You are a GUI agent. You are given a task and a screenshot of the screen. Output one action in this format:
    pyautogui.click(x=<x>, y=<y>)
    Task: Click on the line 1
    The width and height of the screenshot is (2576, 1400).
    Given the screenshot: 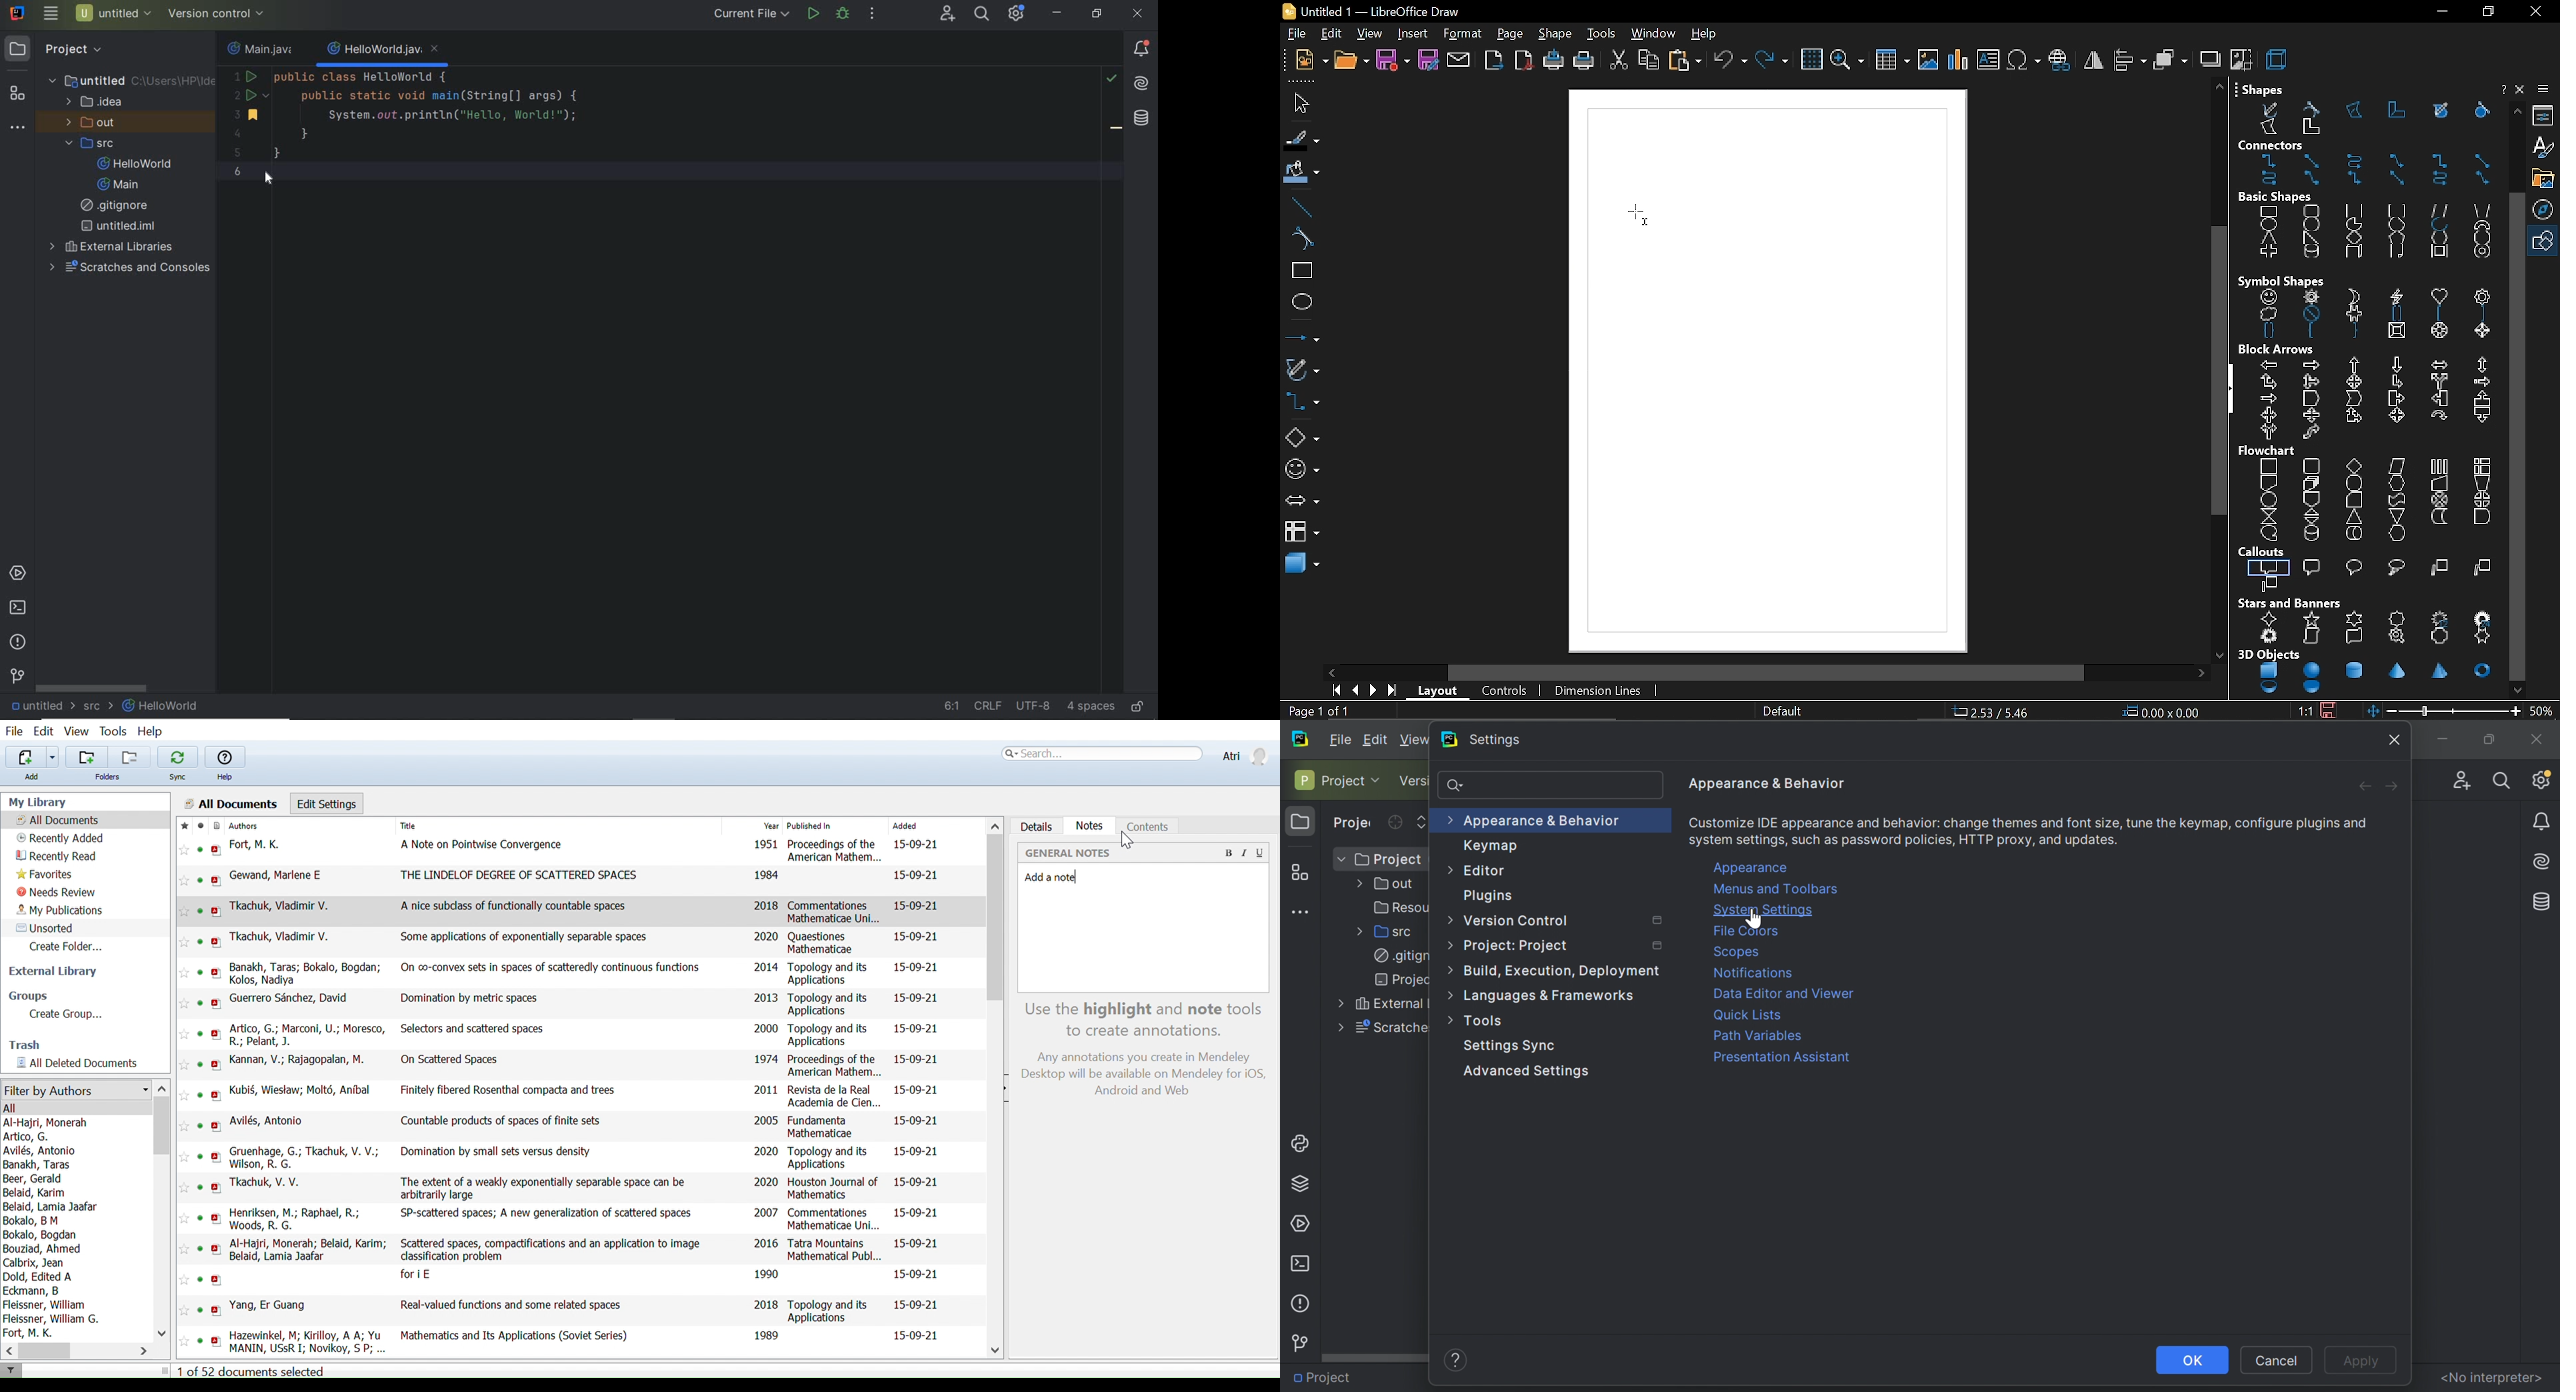 What is the action you would take?
    pyautogui.click(x=2438, y=568)
    